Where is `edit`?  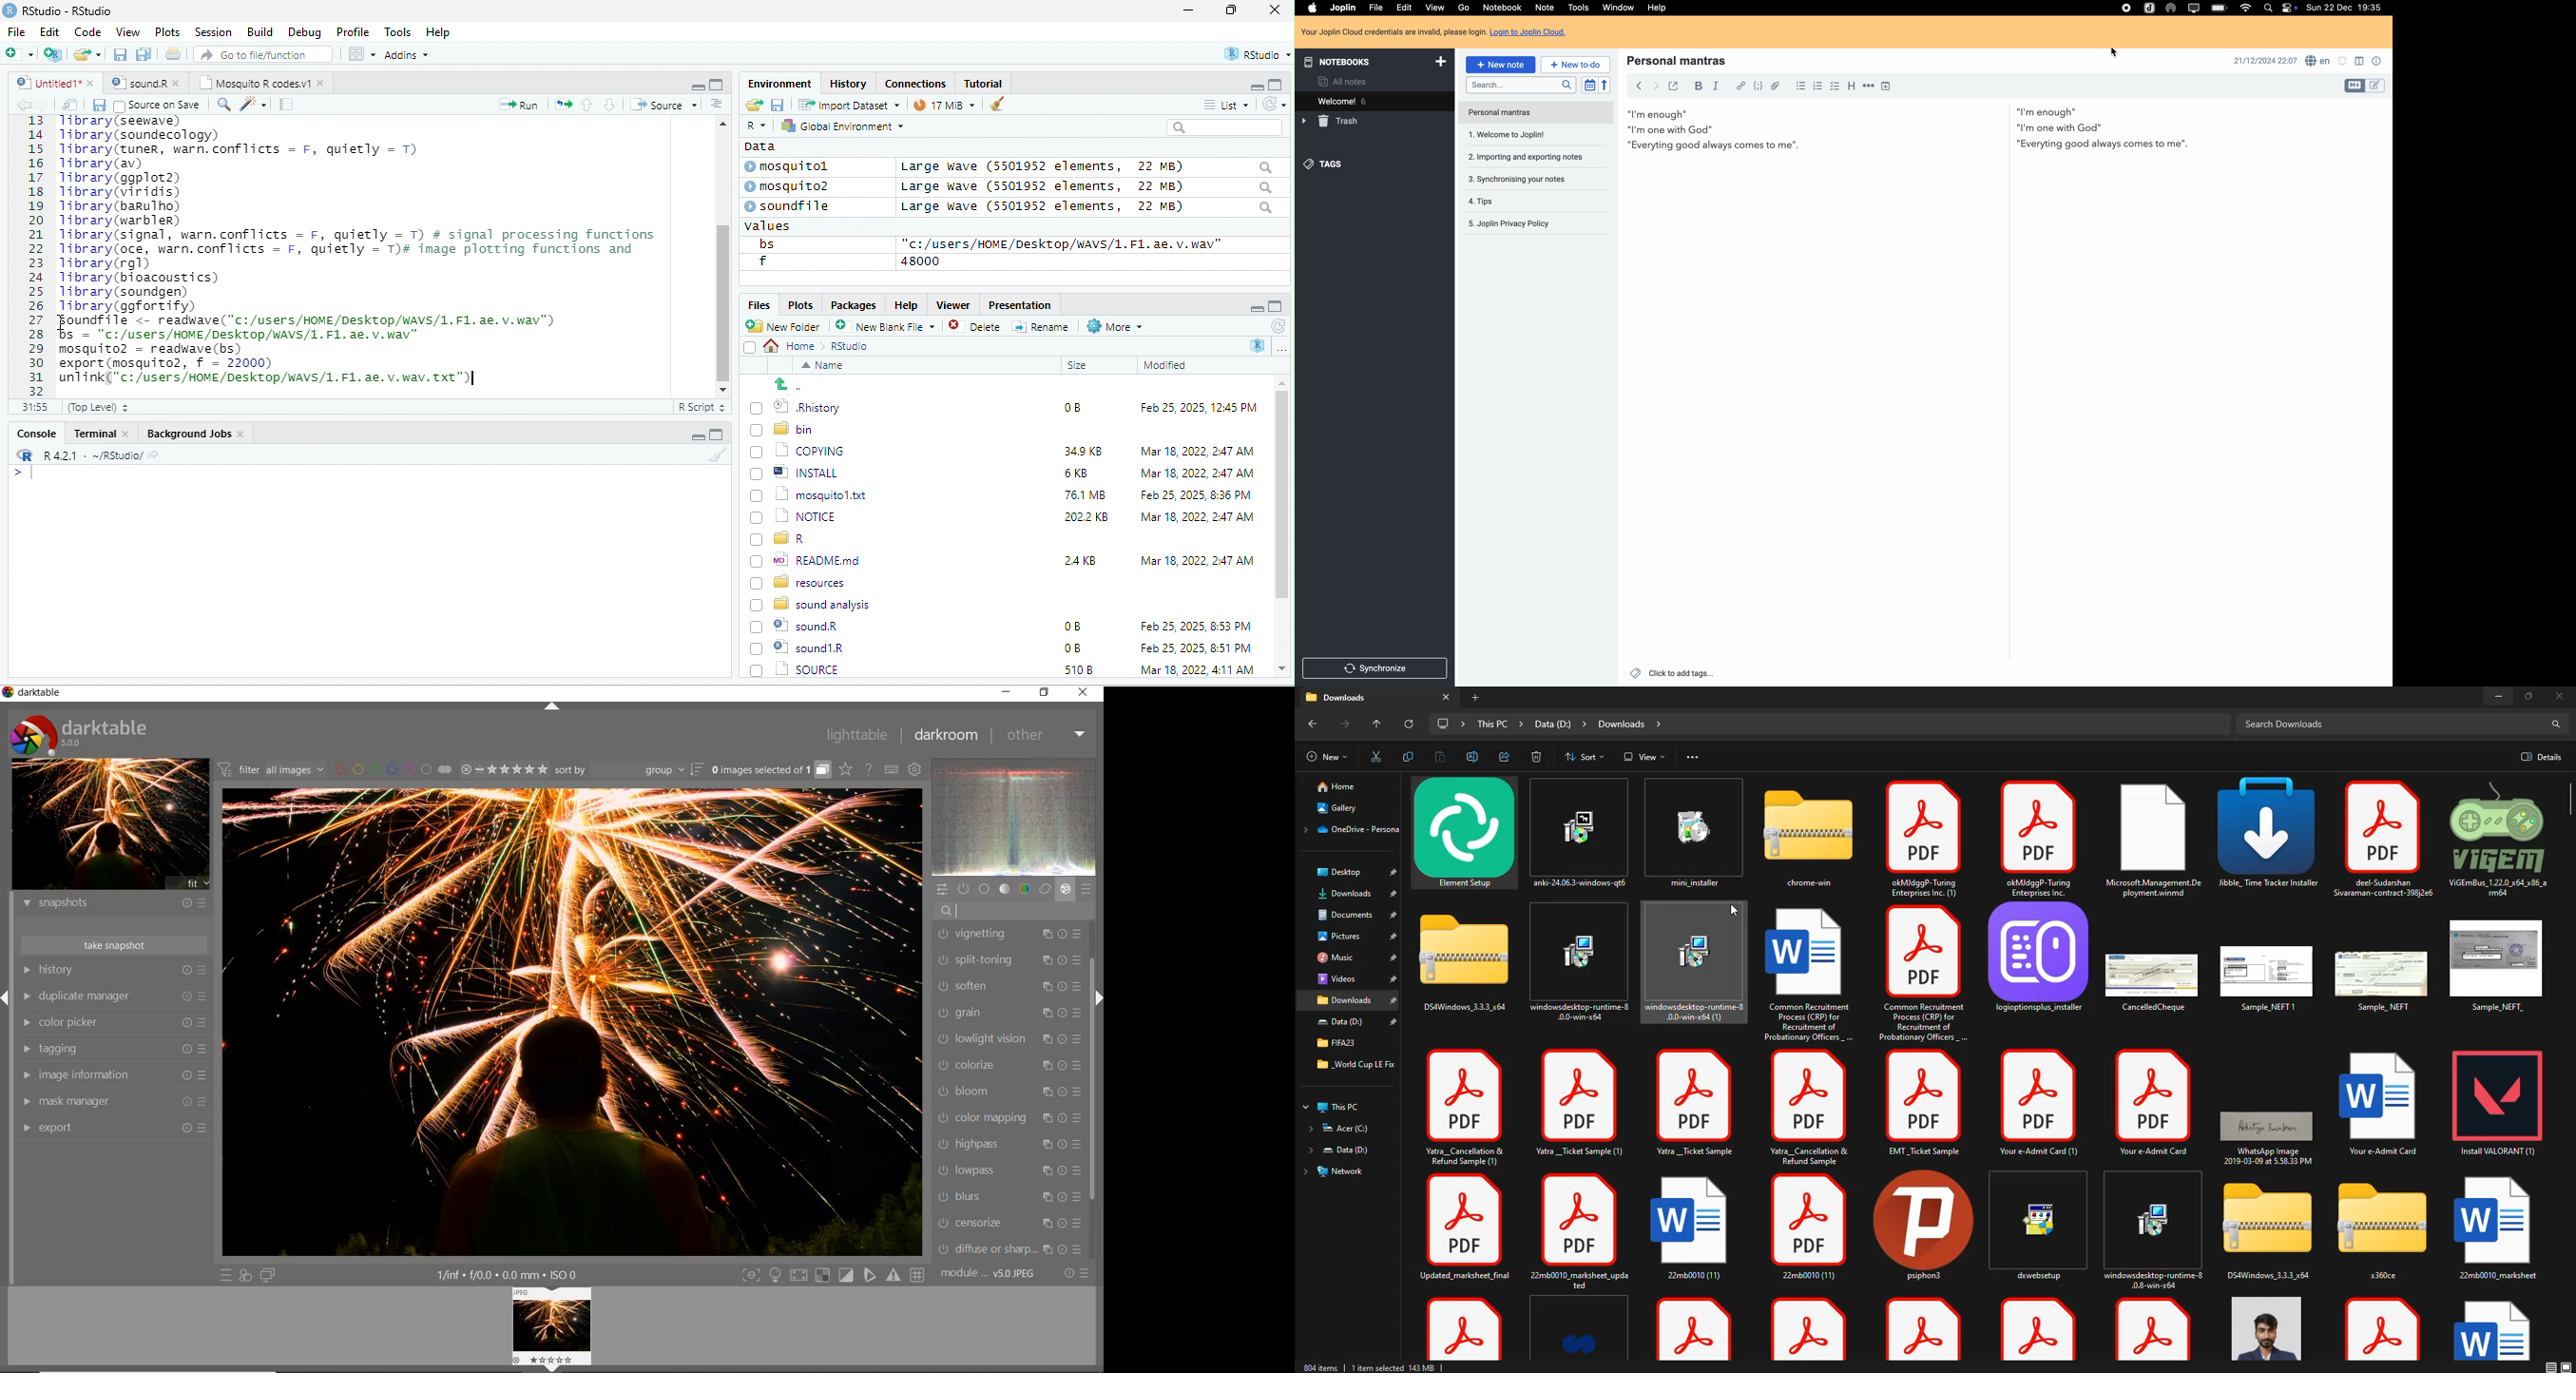
edit is located at coordinates (1403, 7).